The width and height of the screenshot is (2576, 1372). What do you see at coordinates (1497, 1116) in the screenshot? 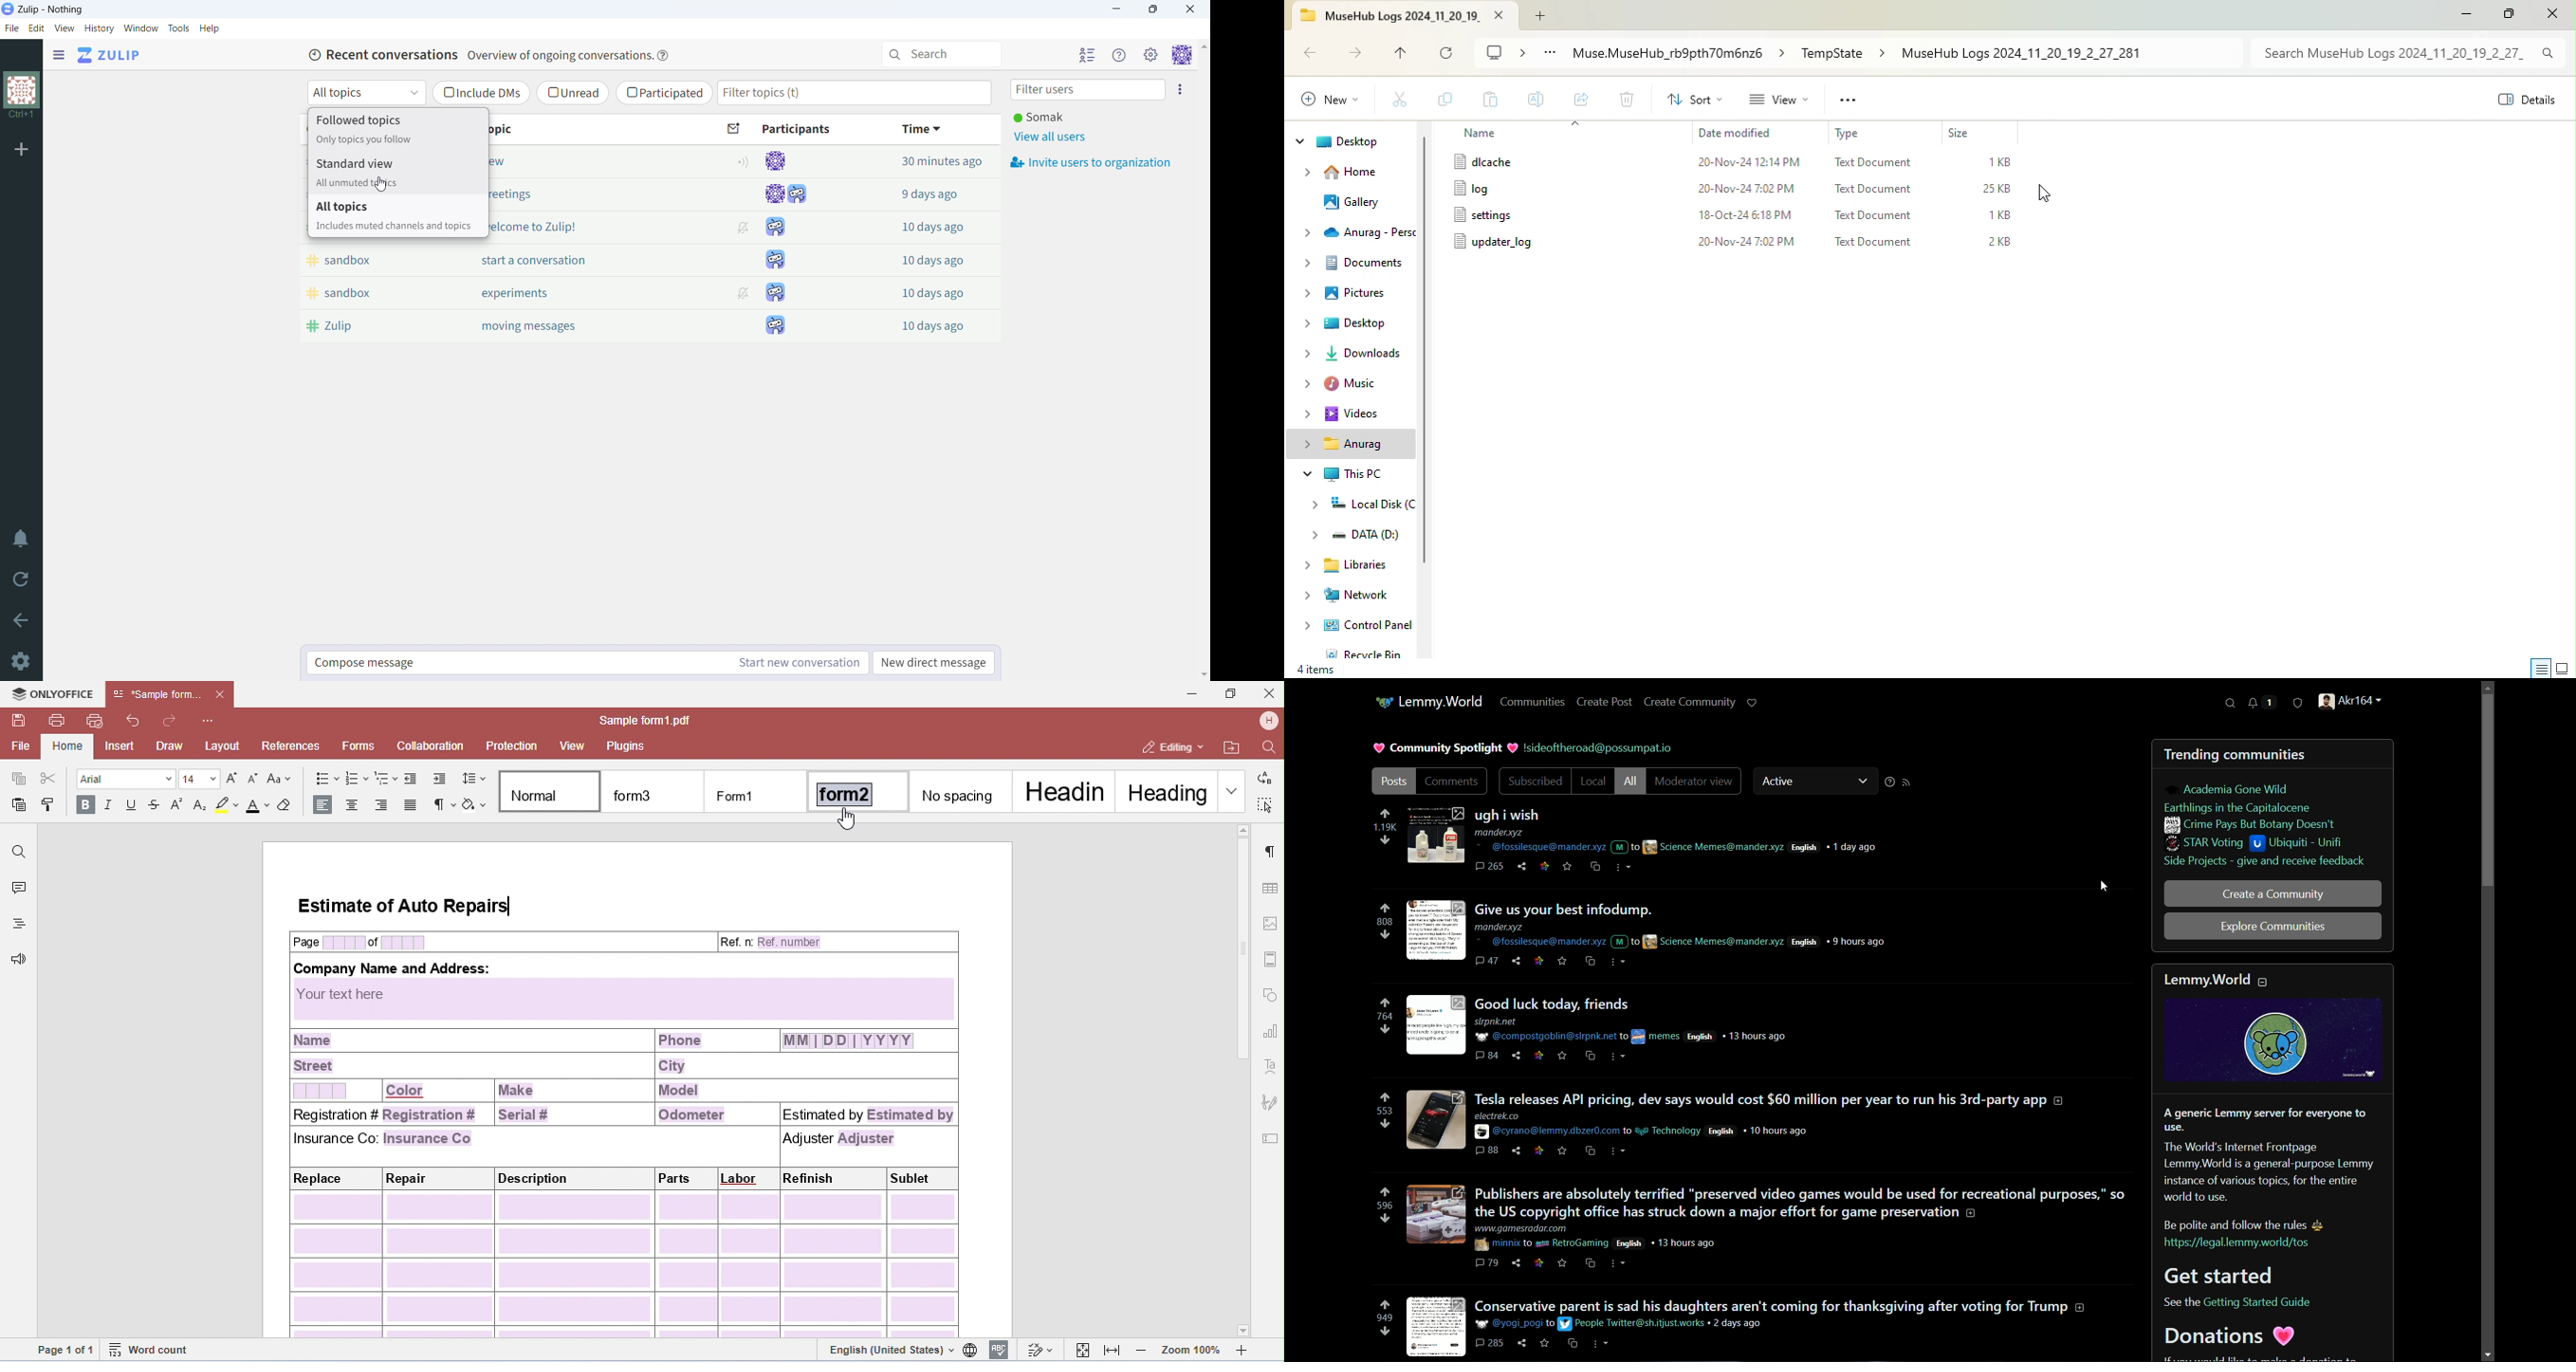
I see `electrek.co` at bounding box center [1497, 1116].